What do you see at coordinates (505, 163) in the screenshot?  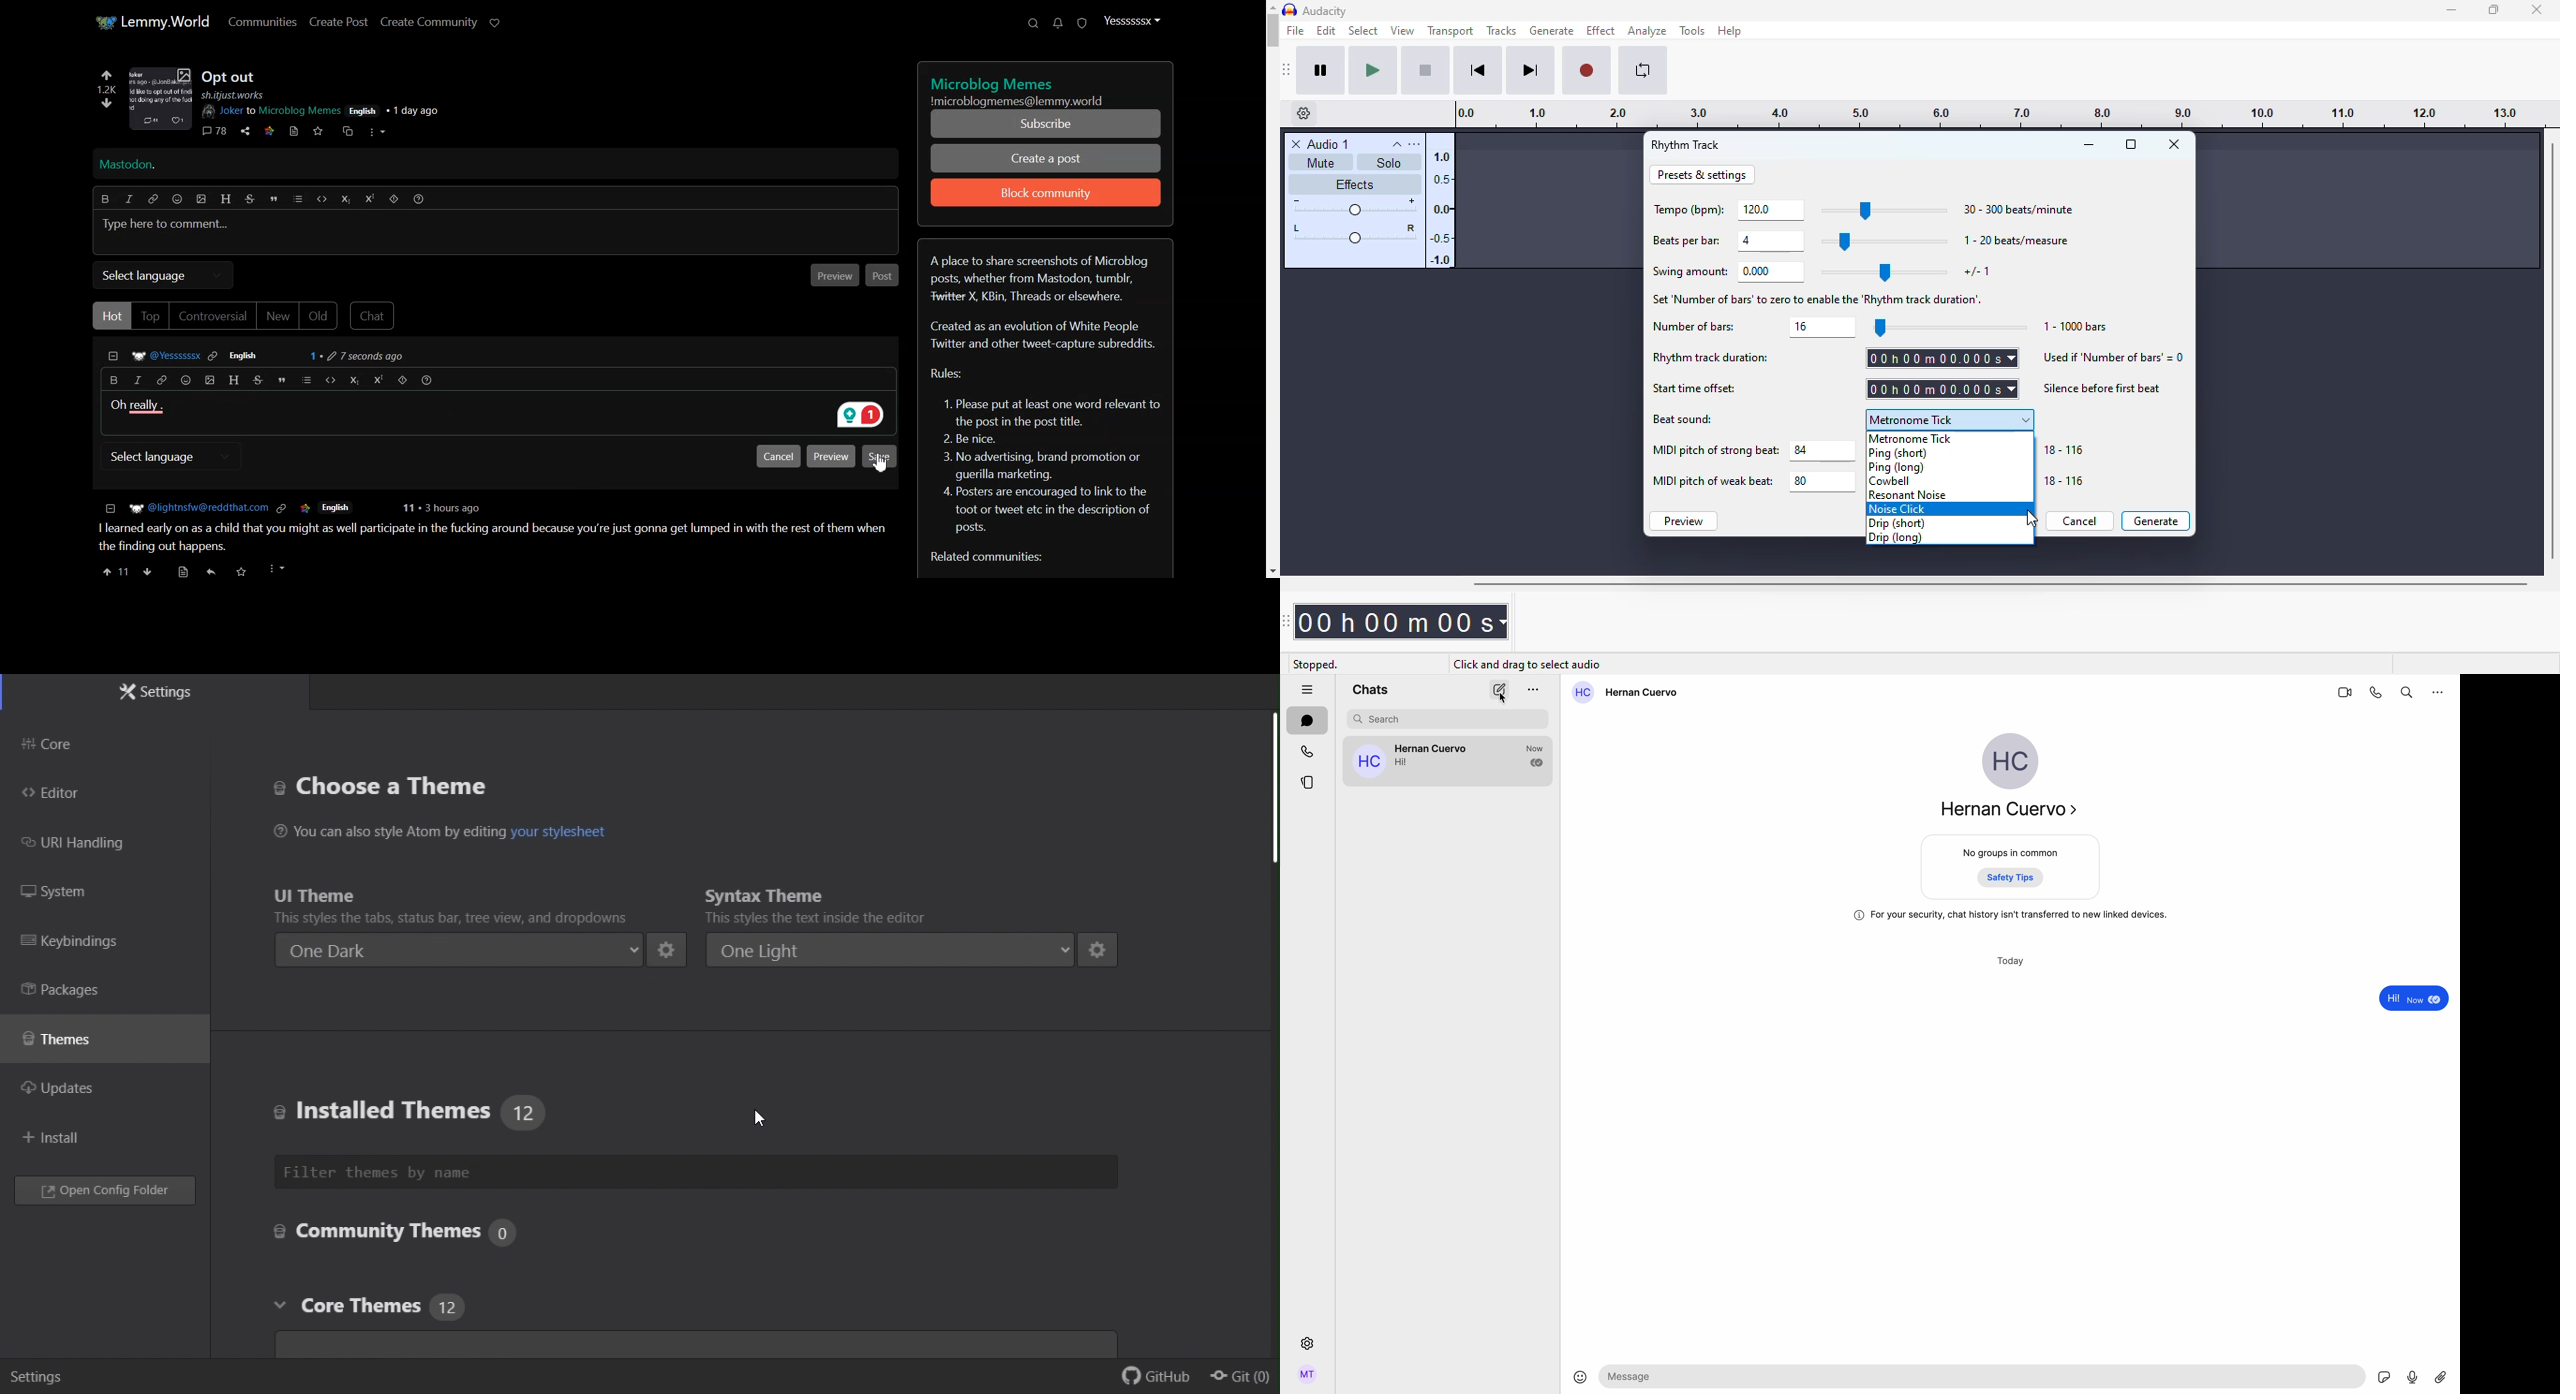 I see `Mastodon Hyperlink ` at bounding box center [505, 163].